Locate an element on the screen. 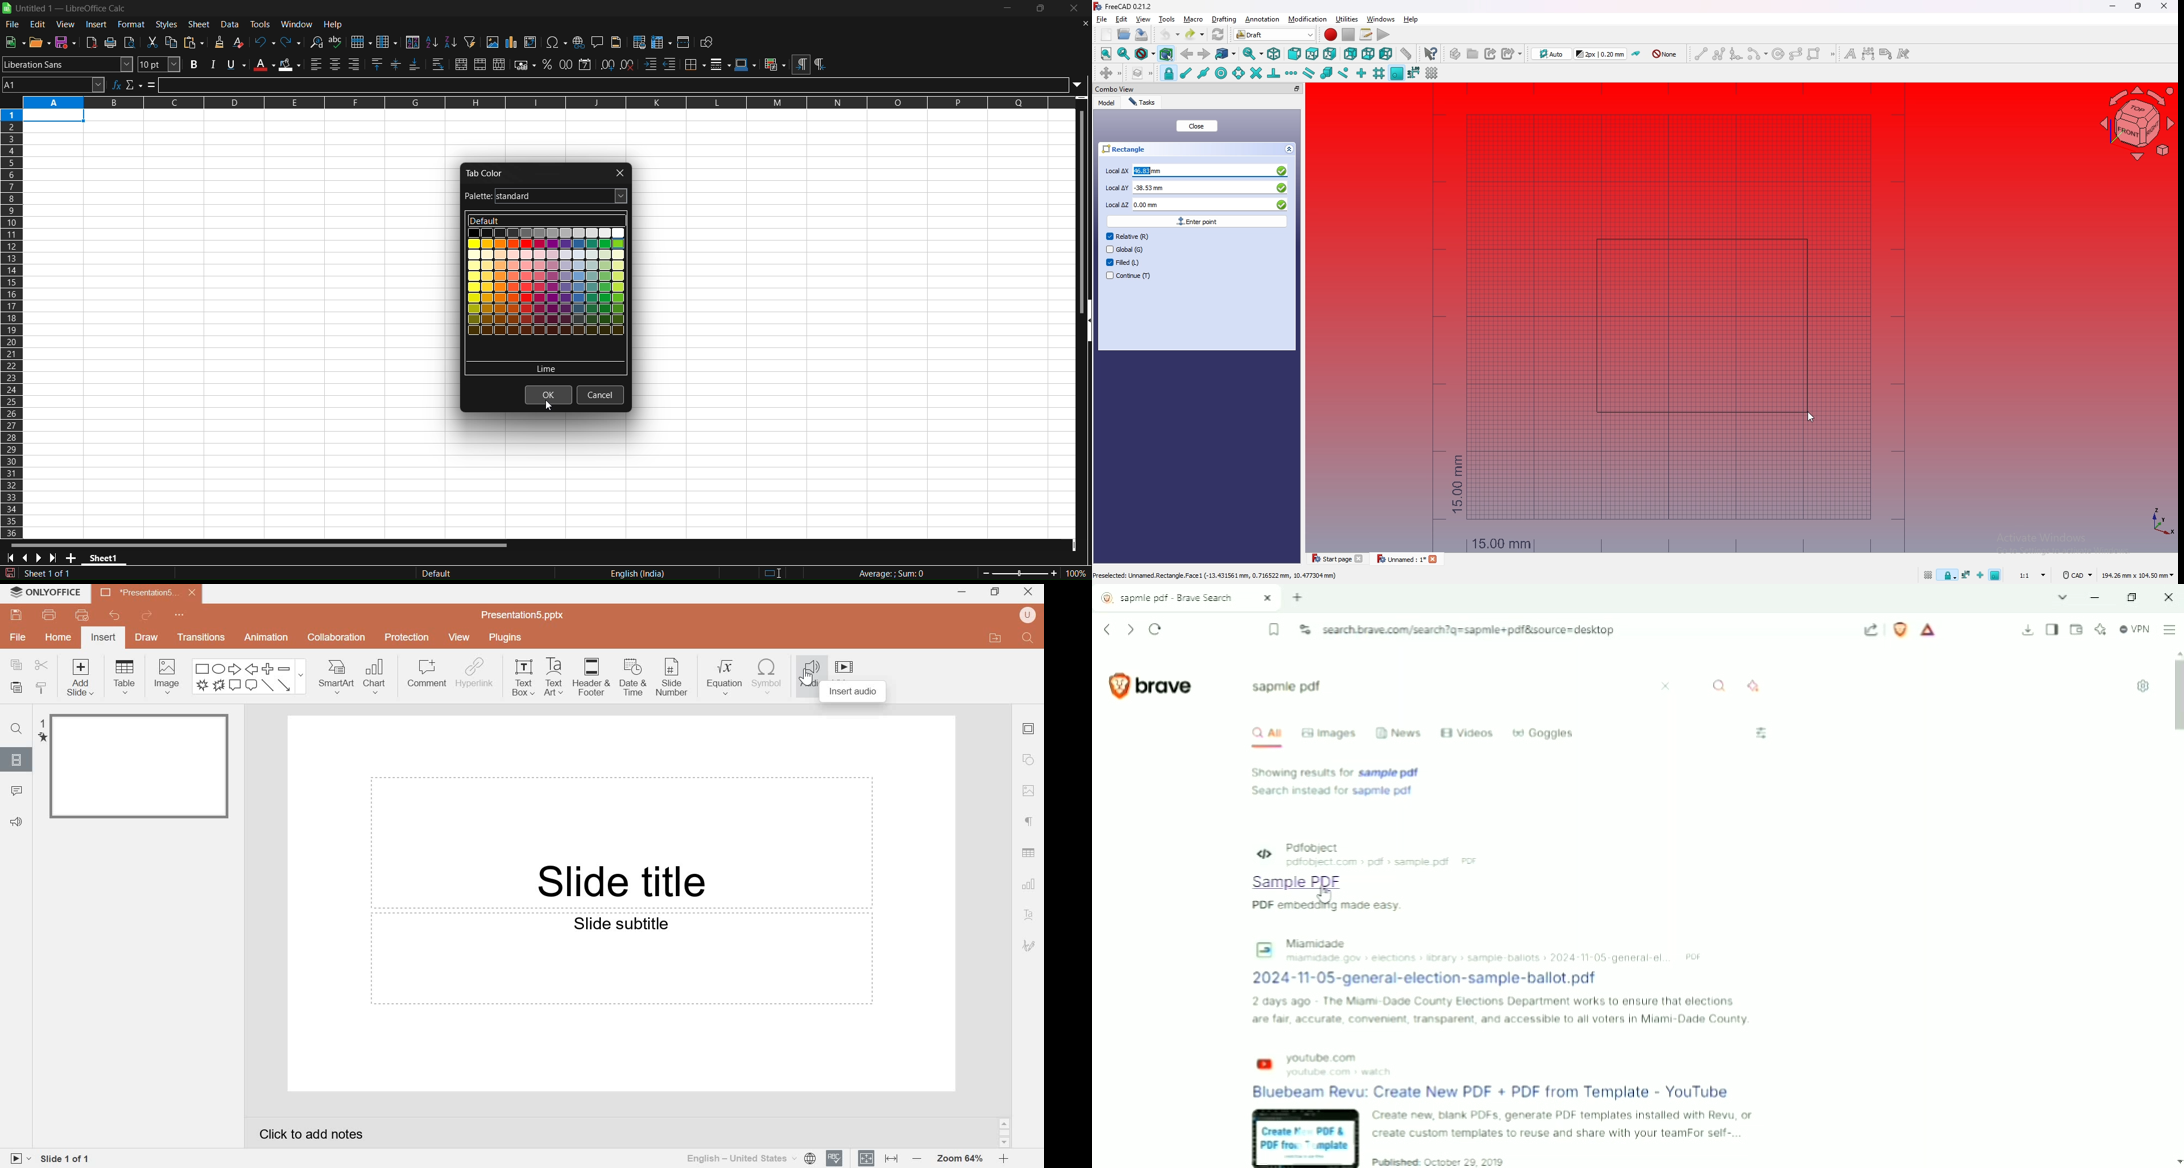  Protection is located at coordinates (408, 638).